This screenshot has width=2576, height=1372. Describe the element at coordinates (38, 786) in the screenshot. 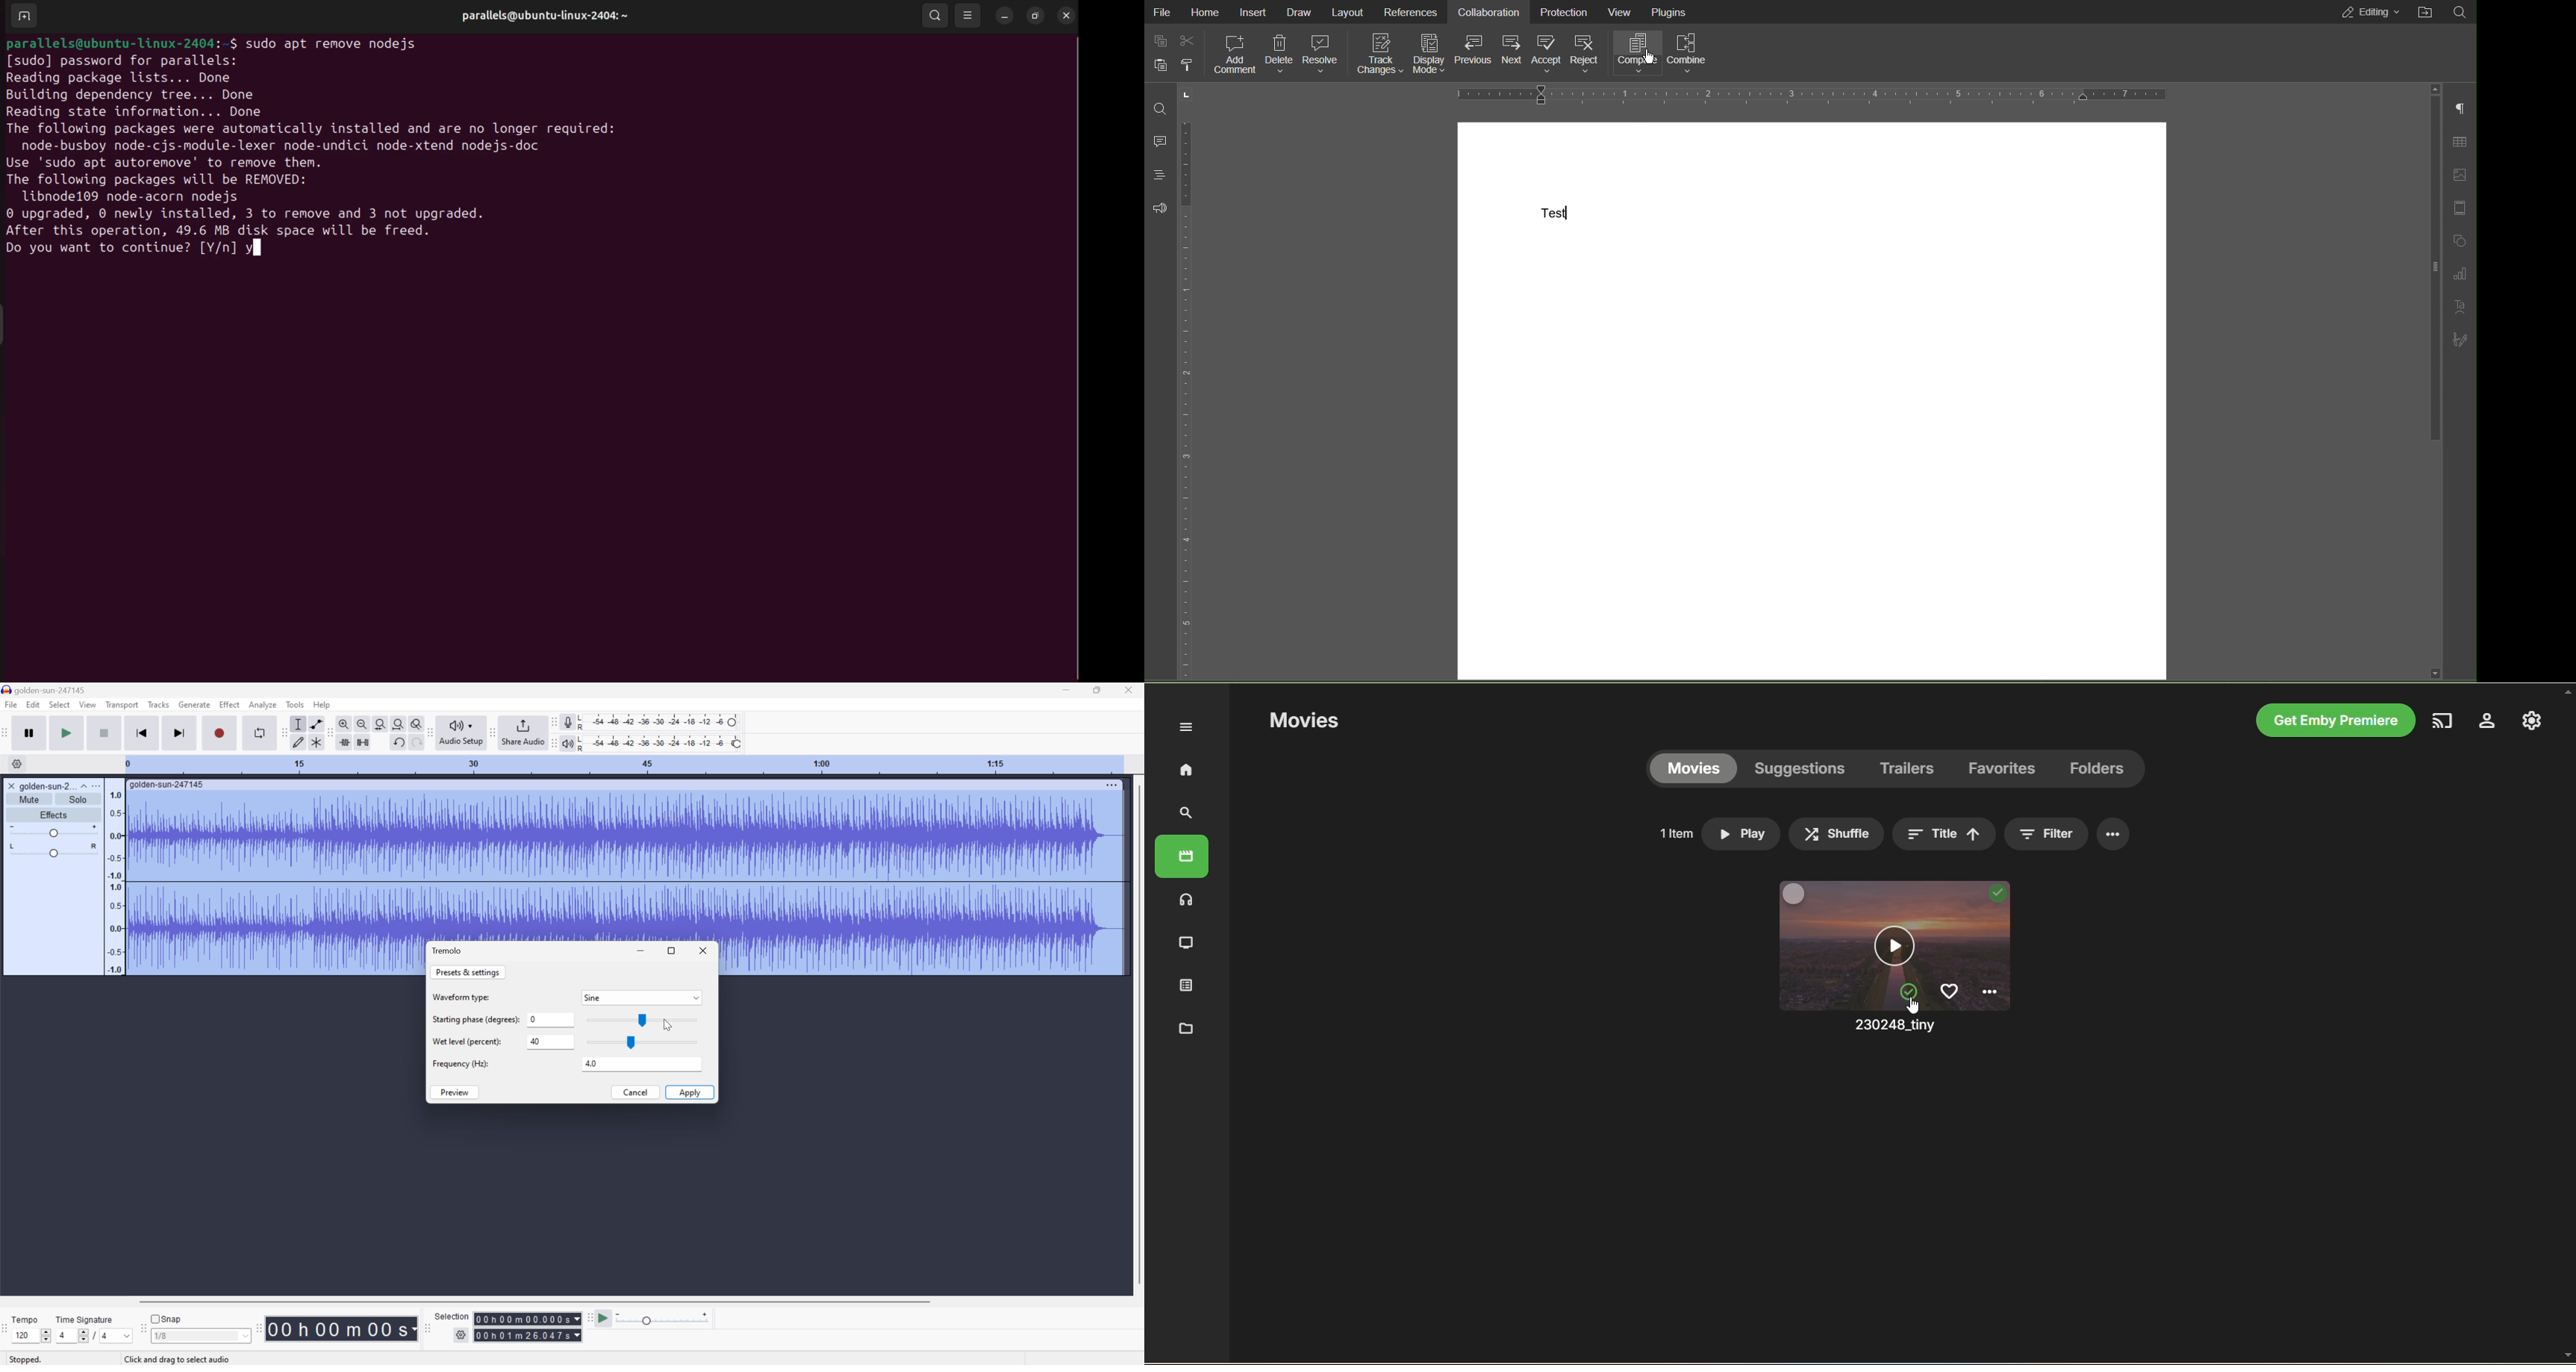

I see `golden-sun` at that location.